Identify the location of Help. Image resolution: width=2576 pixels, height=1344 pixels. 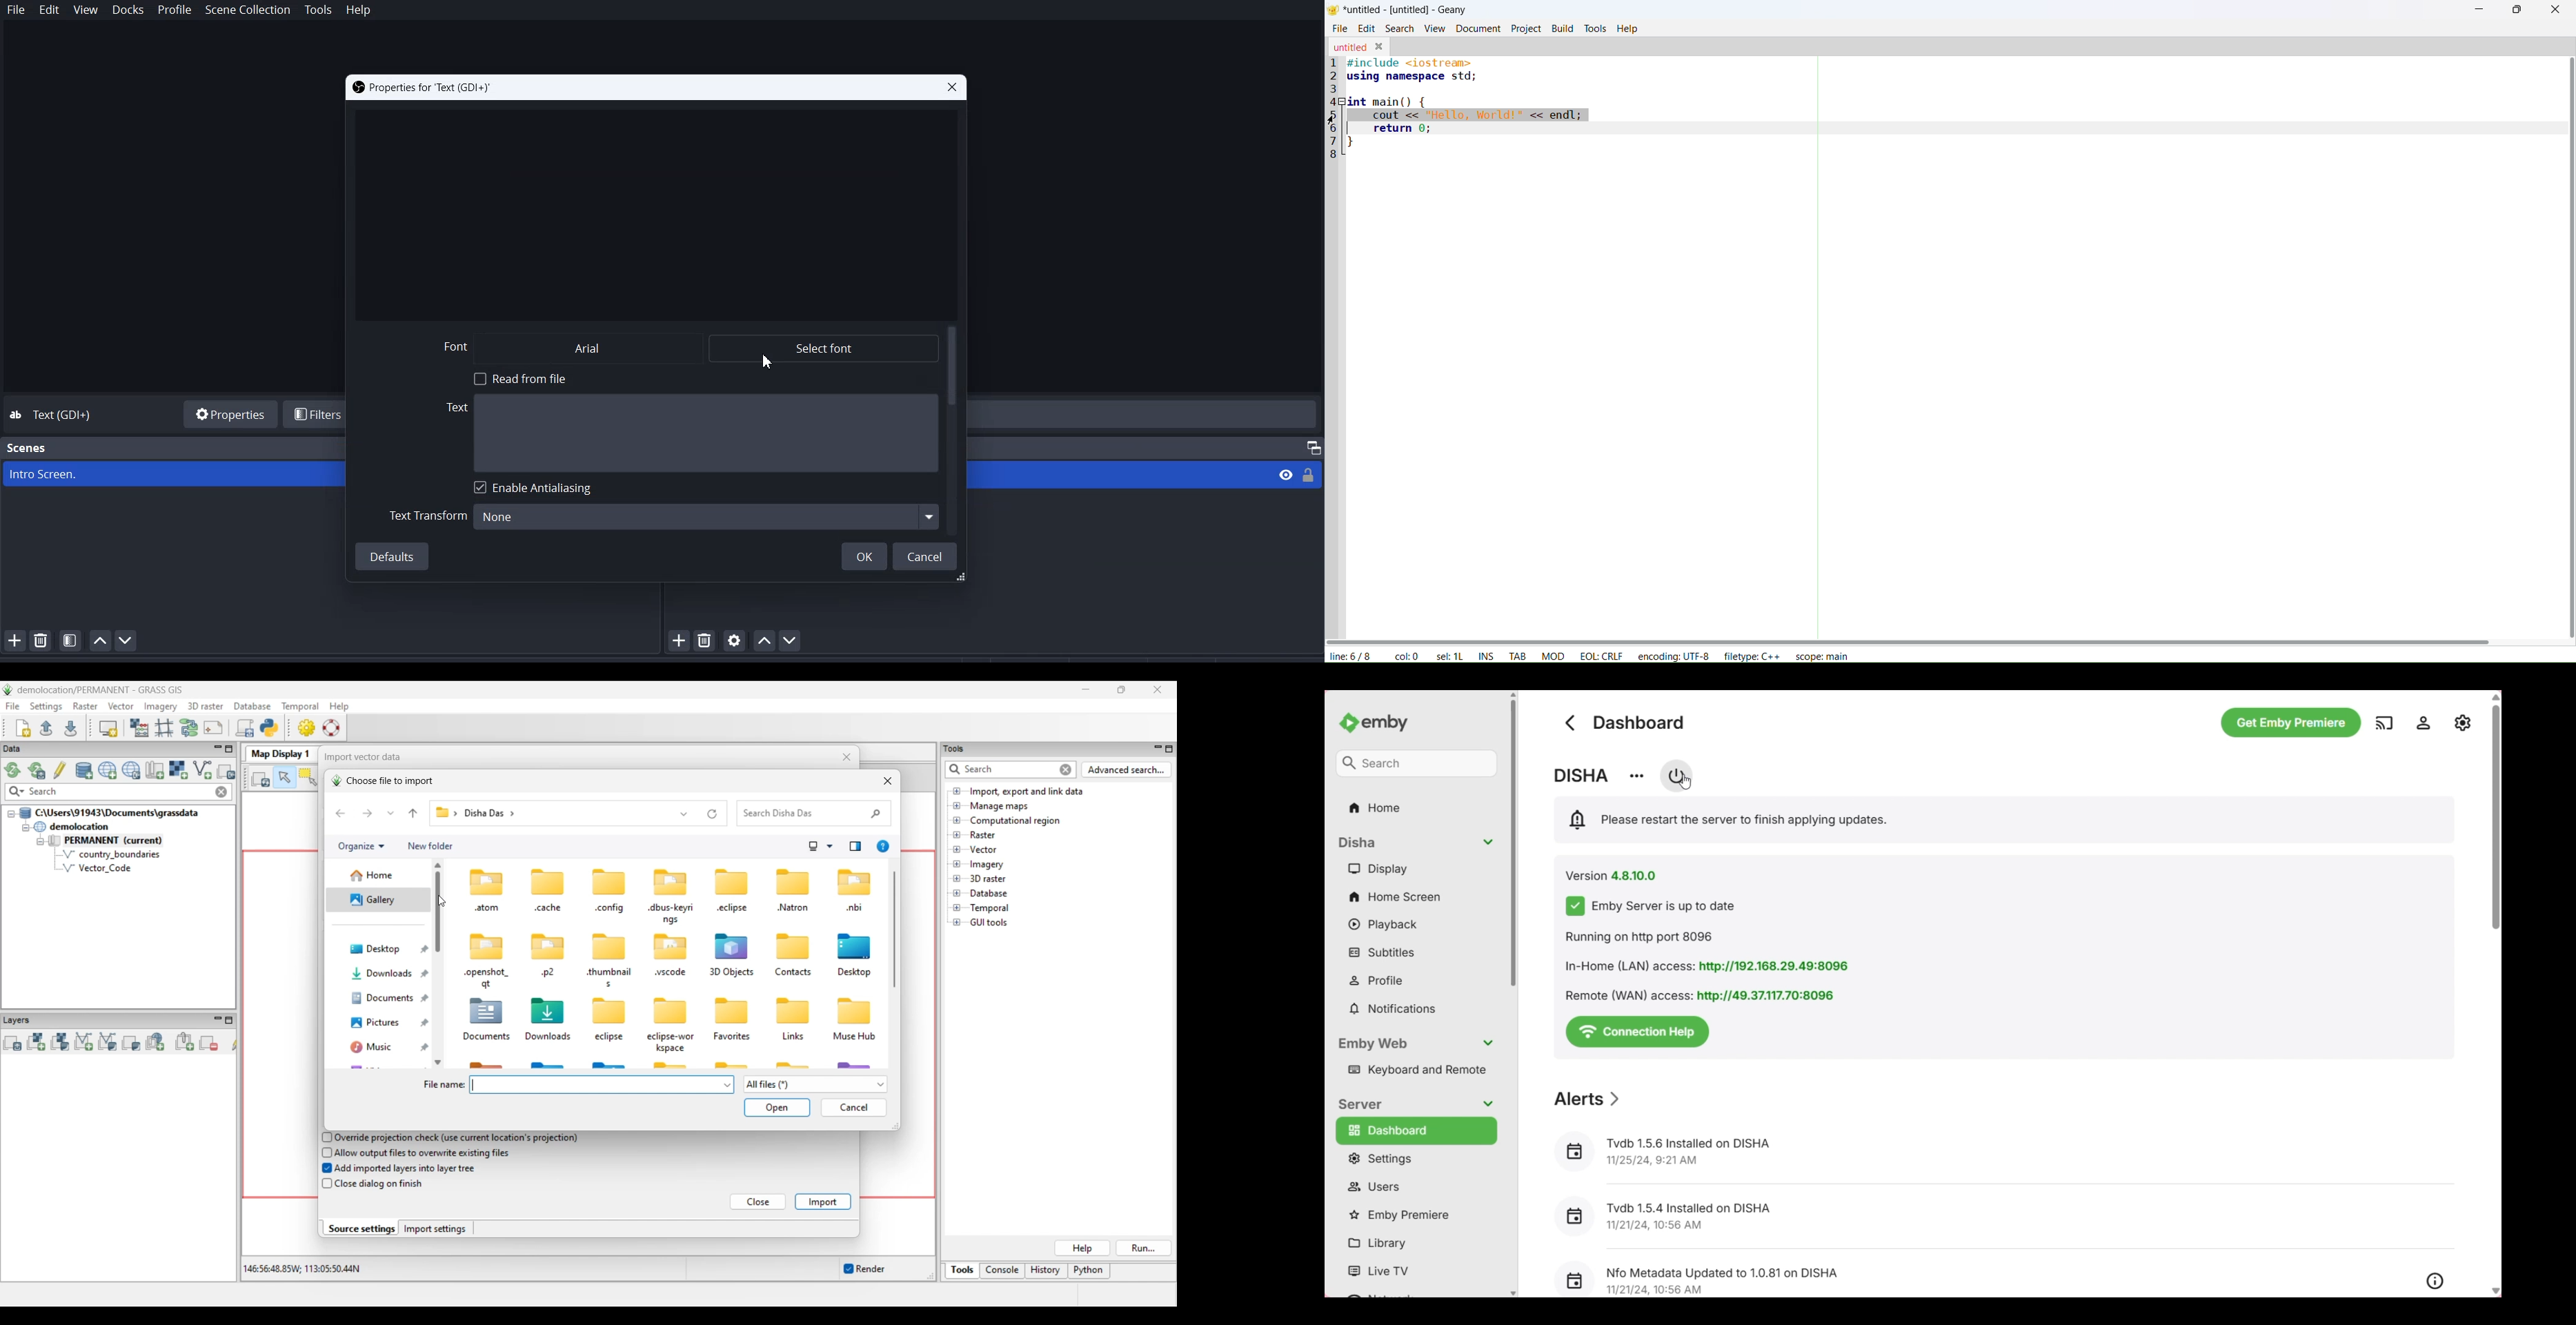
(358, 11).